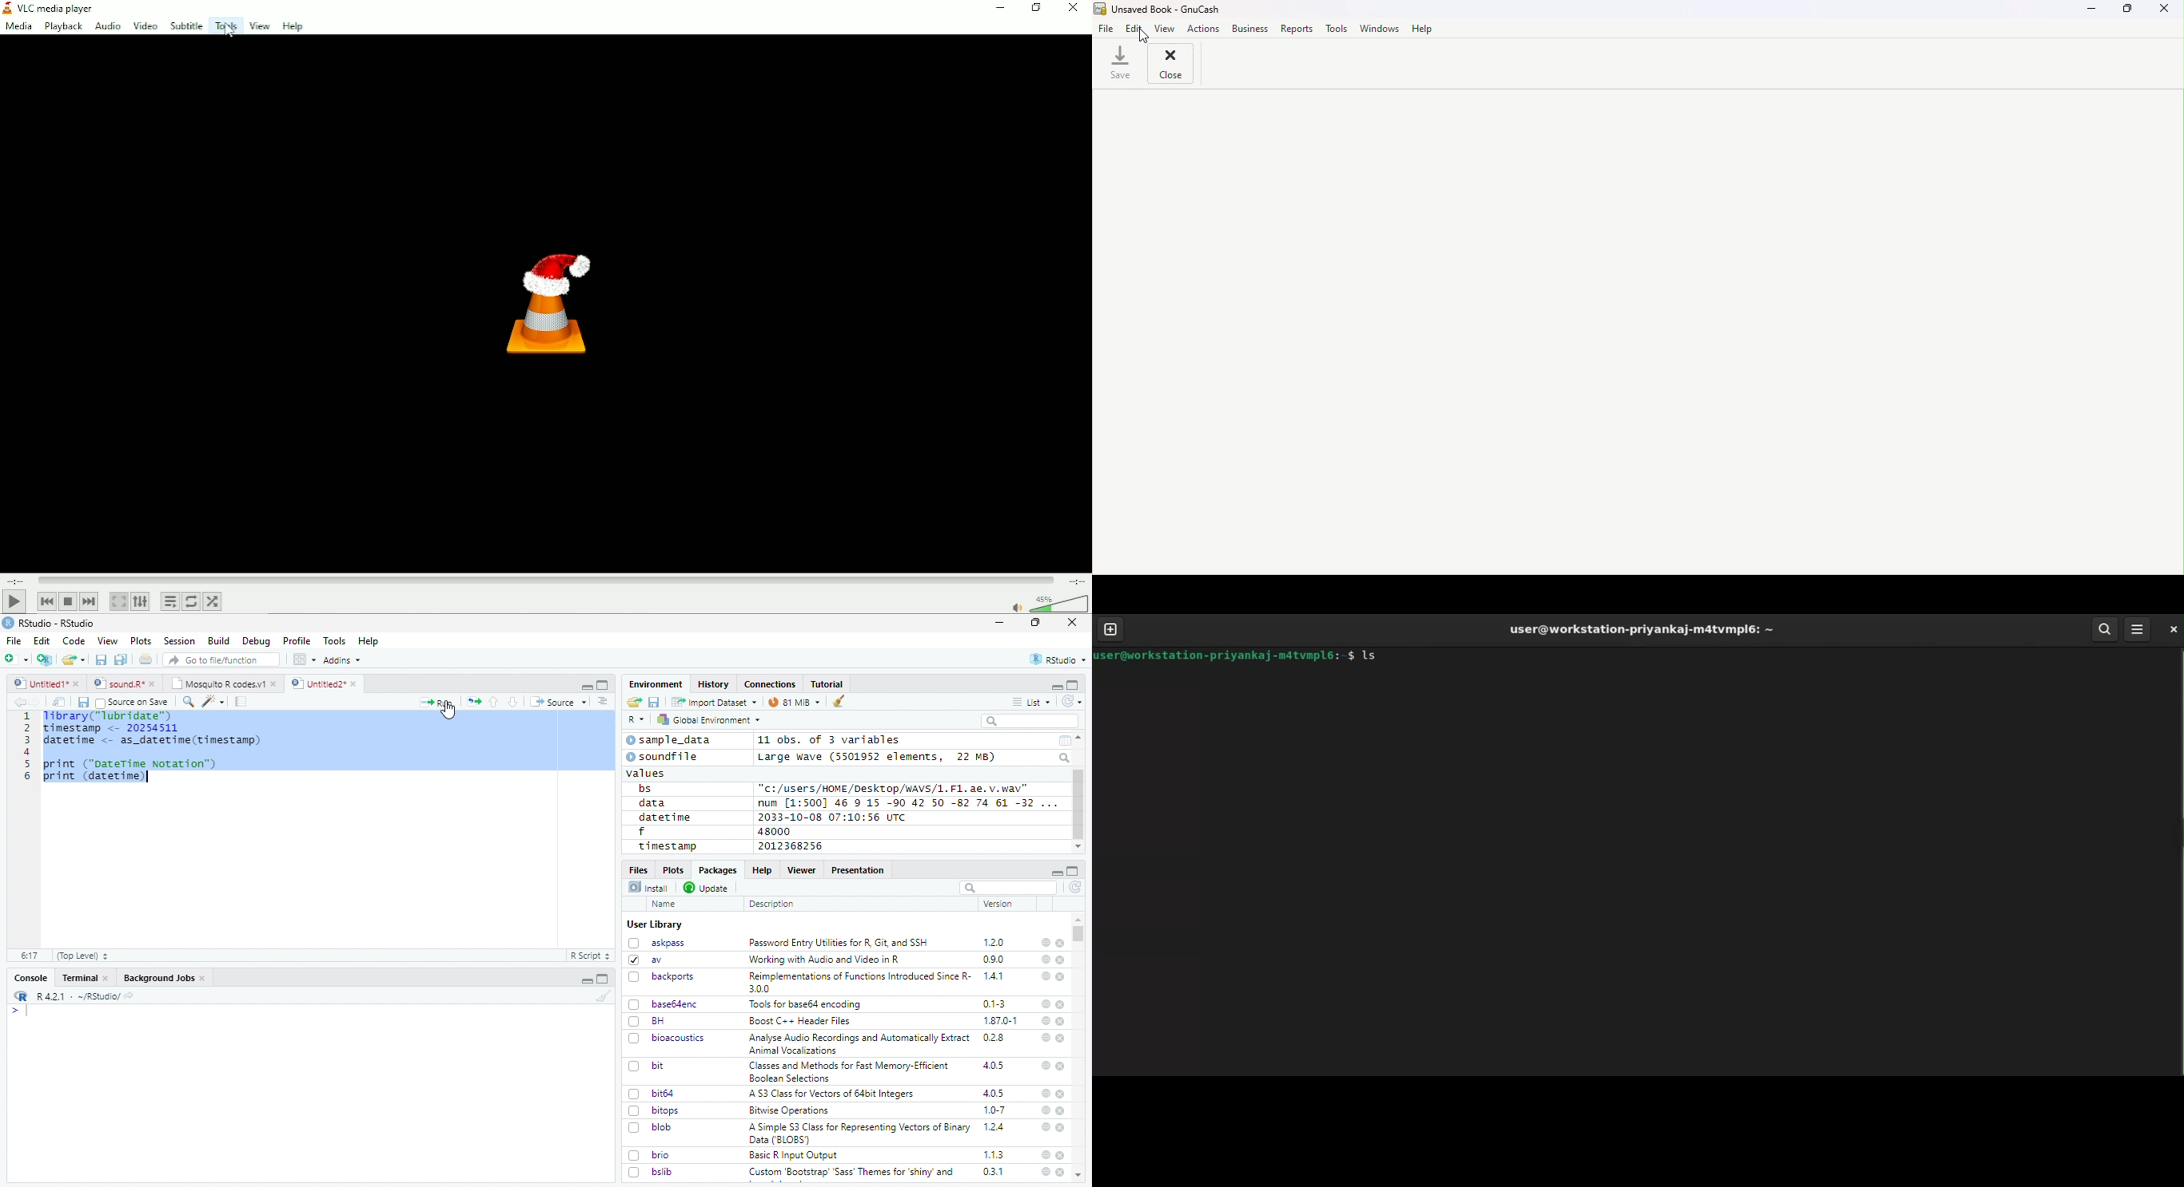 Image resolution: width=2184 pixels, height=1204 pixels. What do you see at coordinates (30, 956) in the screenshot?
I see `55:17` at bounding box center [30, 956].